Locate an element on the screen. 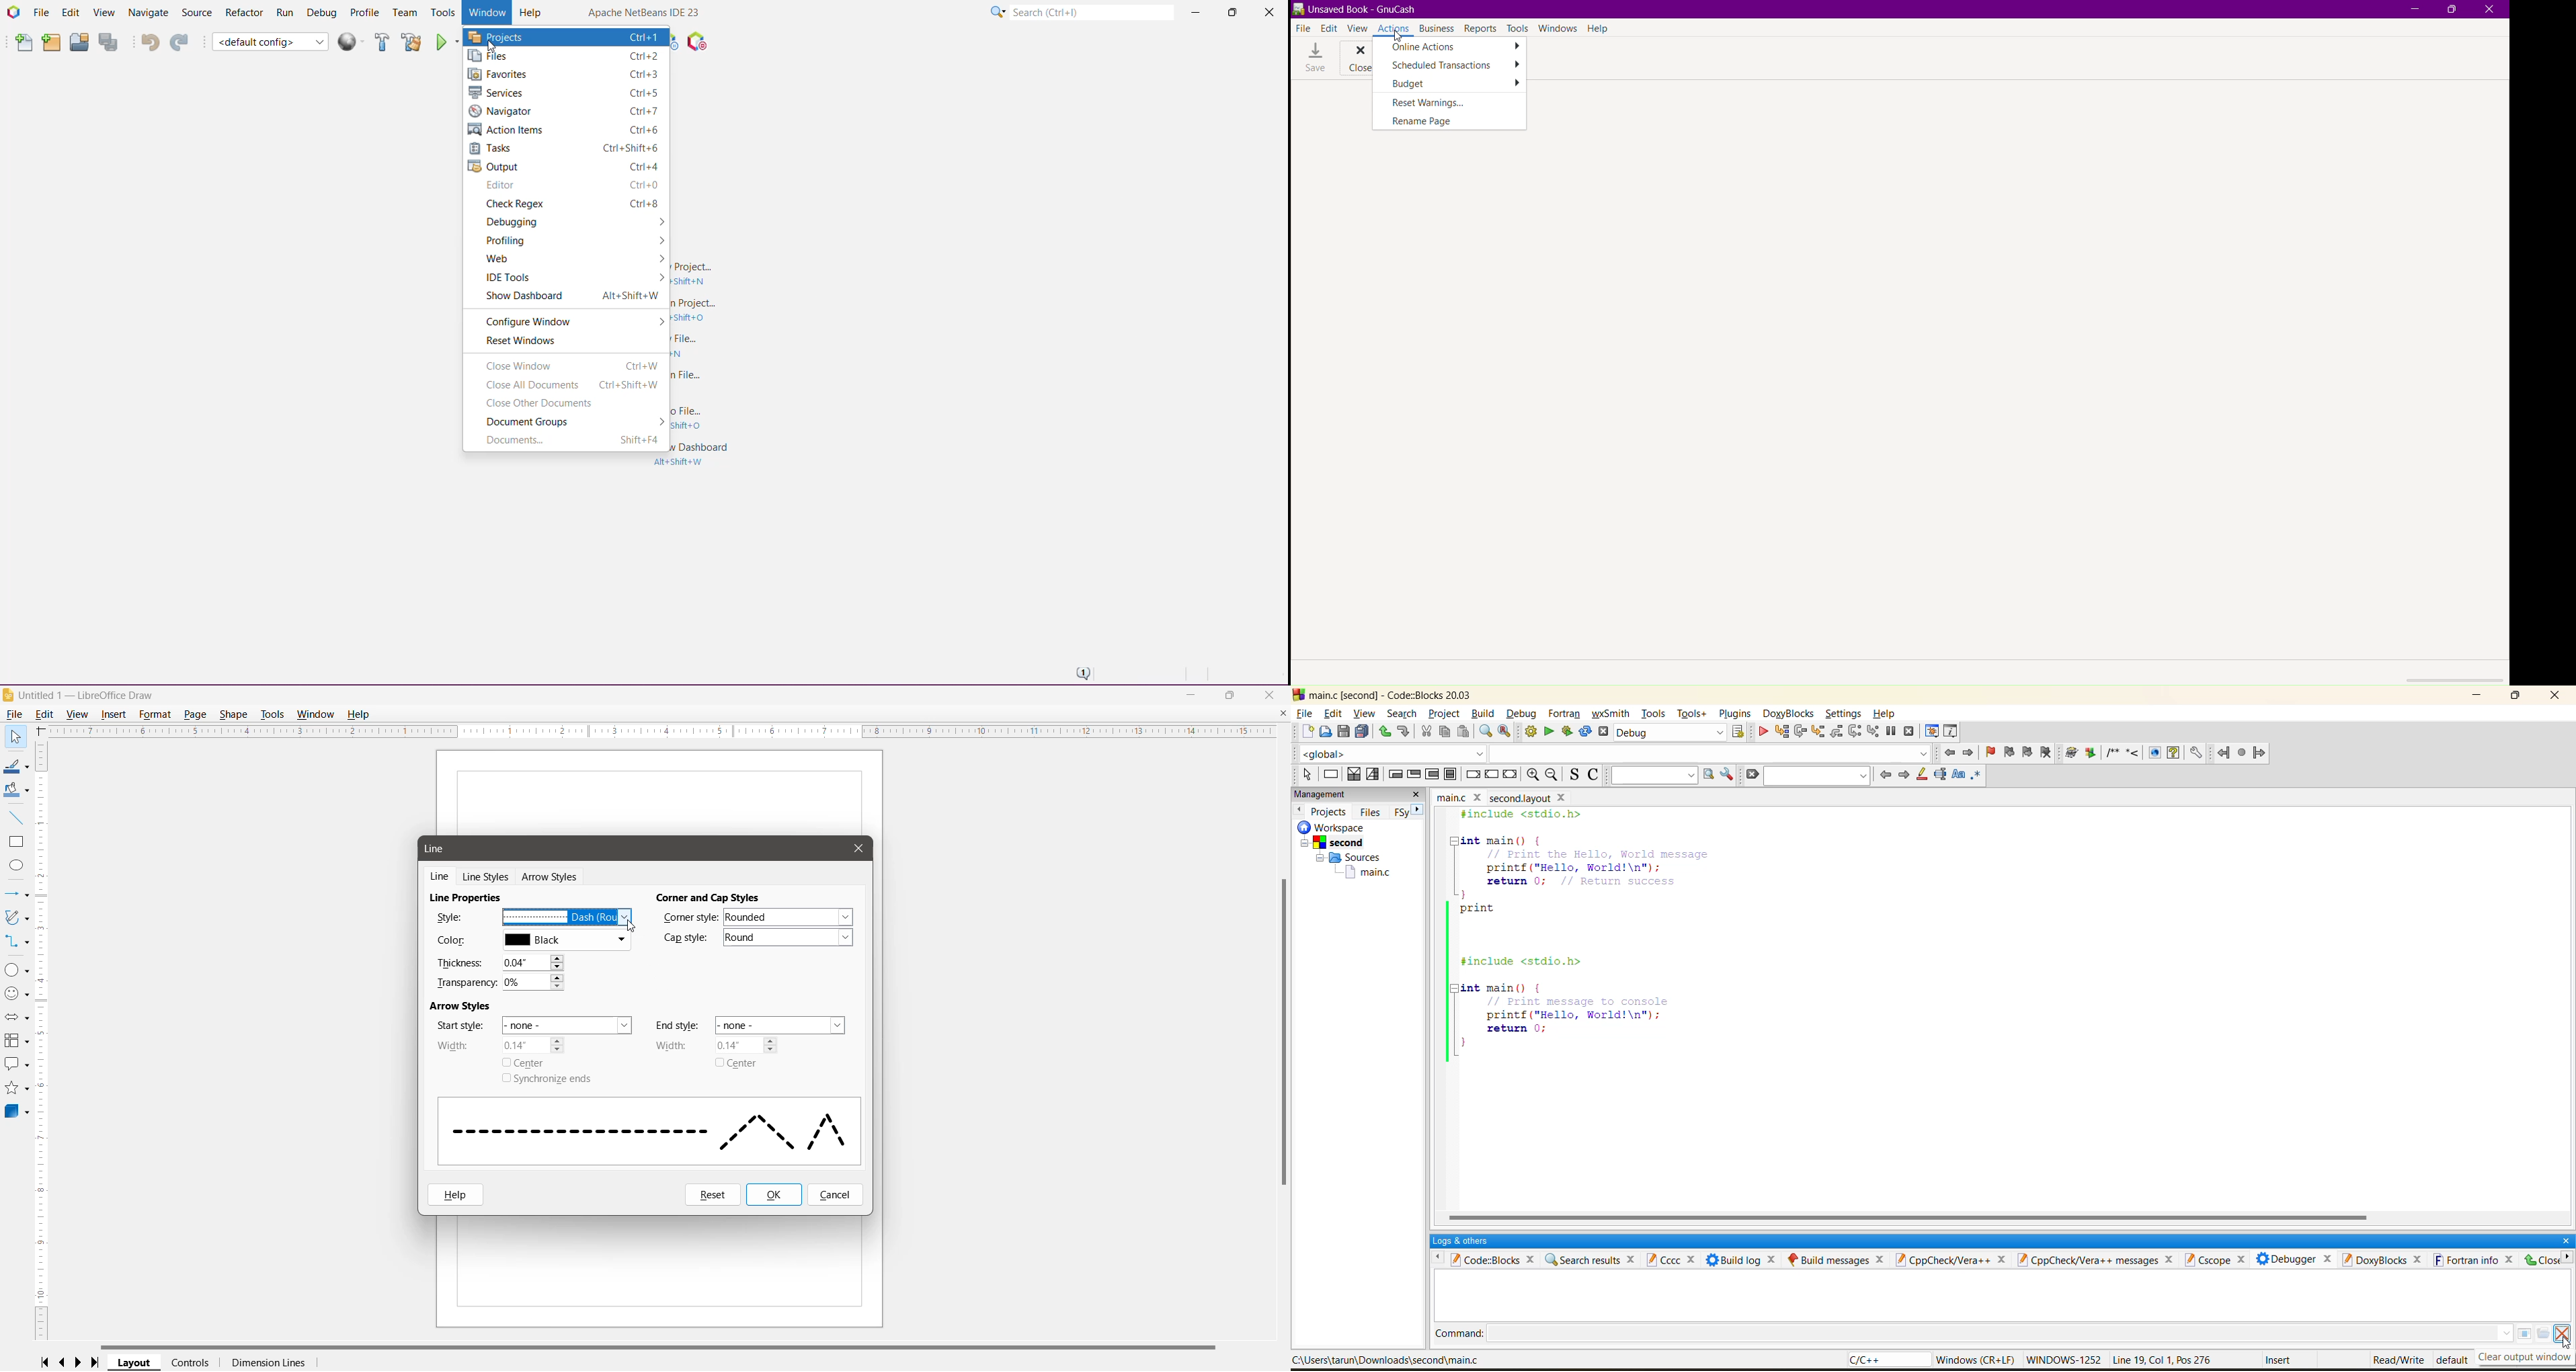 This screenshot has width=2576, height=1372. Actions is located at coordinates (1394, 27).